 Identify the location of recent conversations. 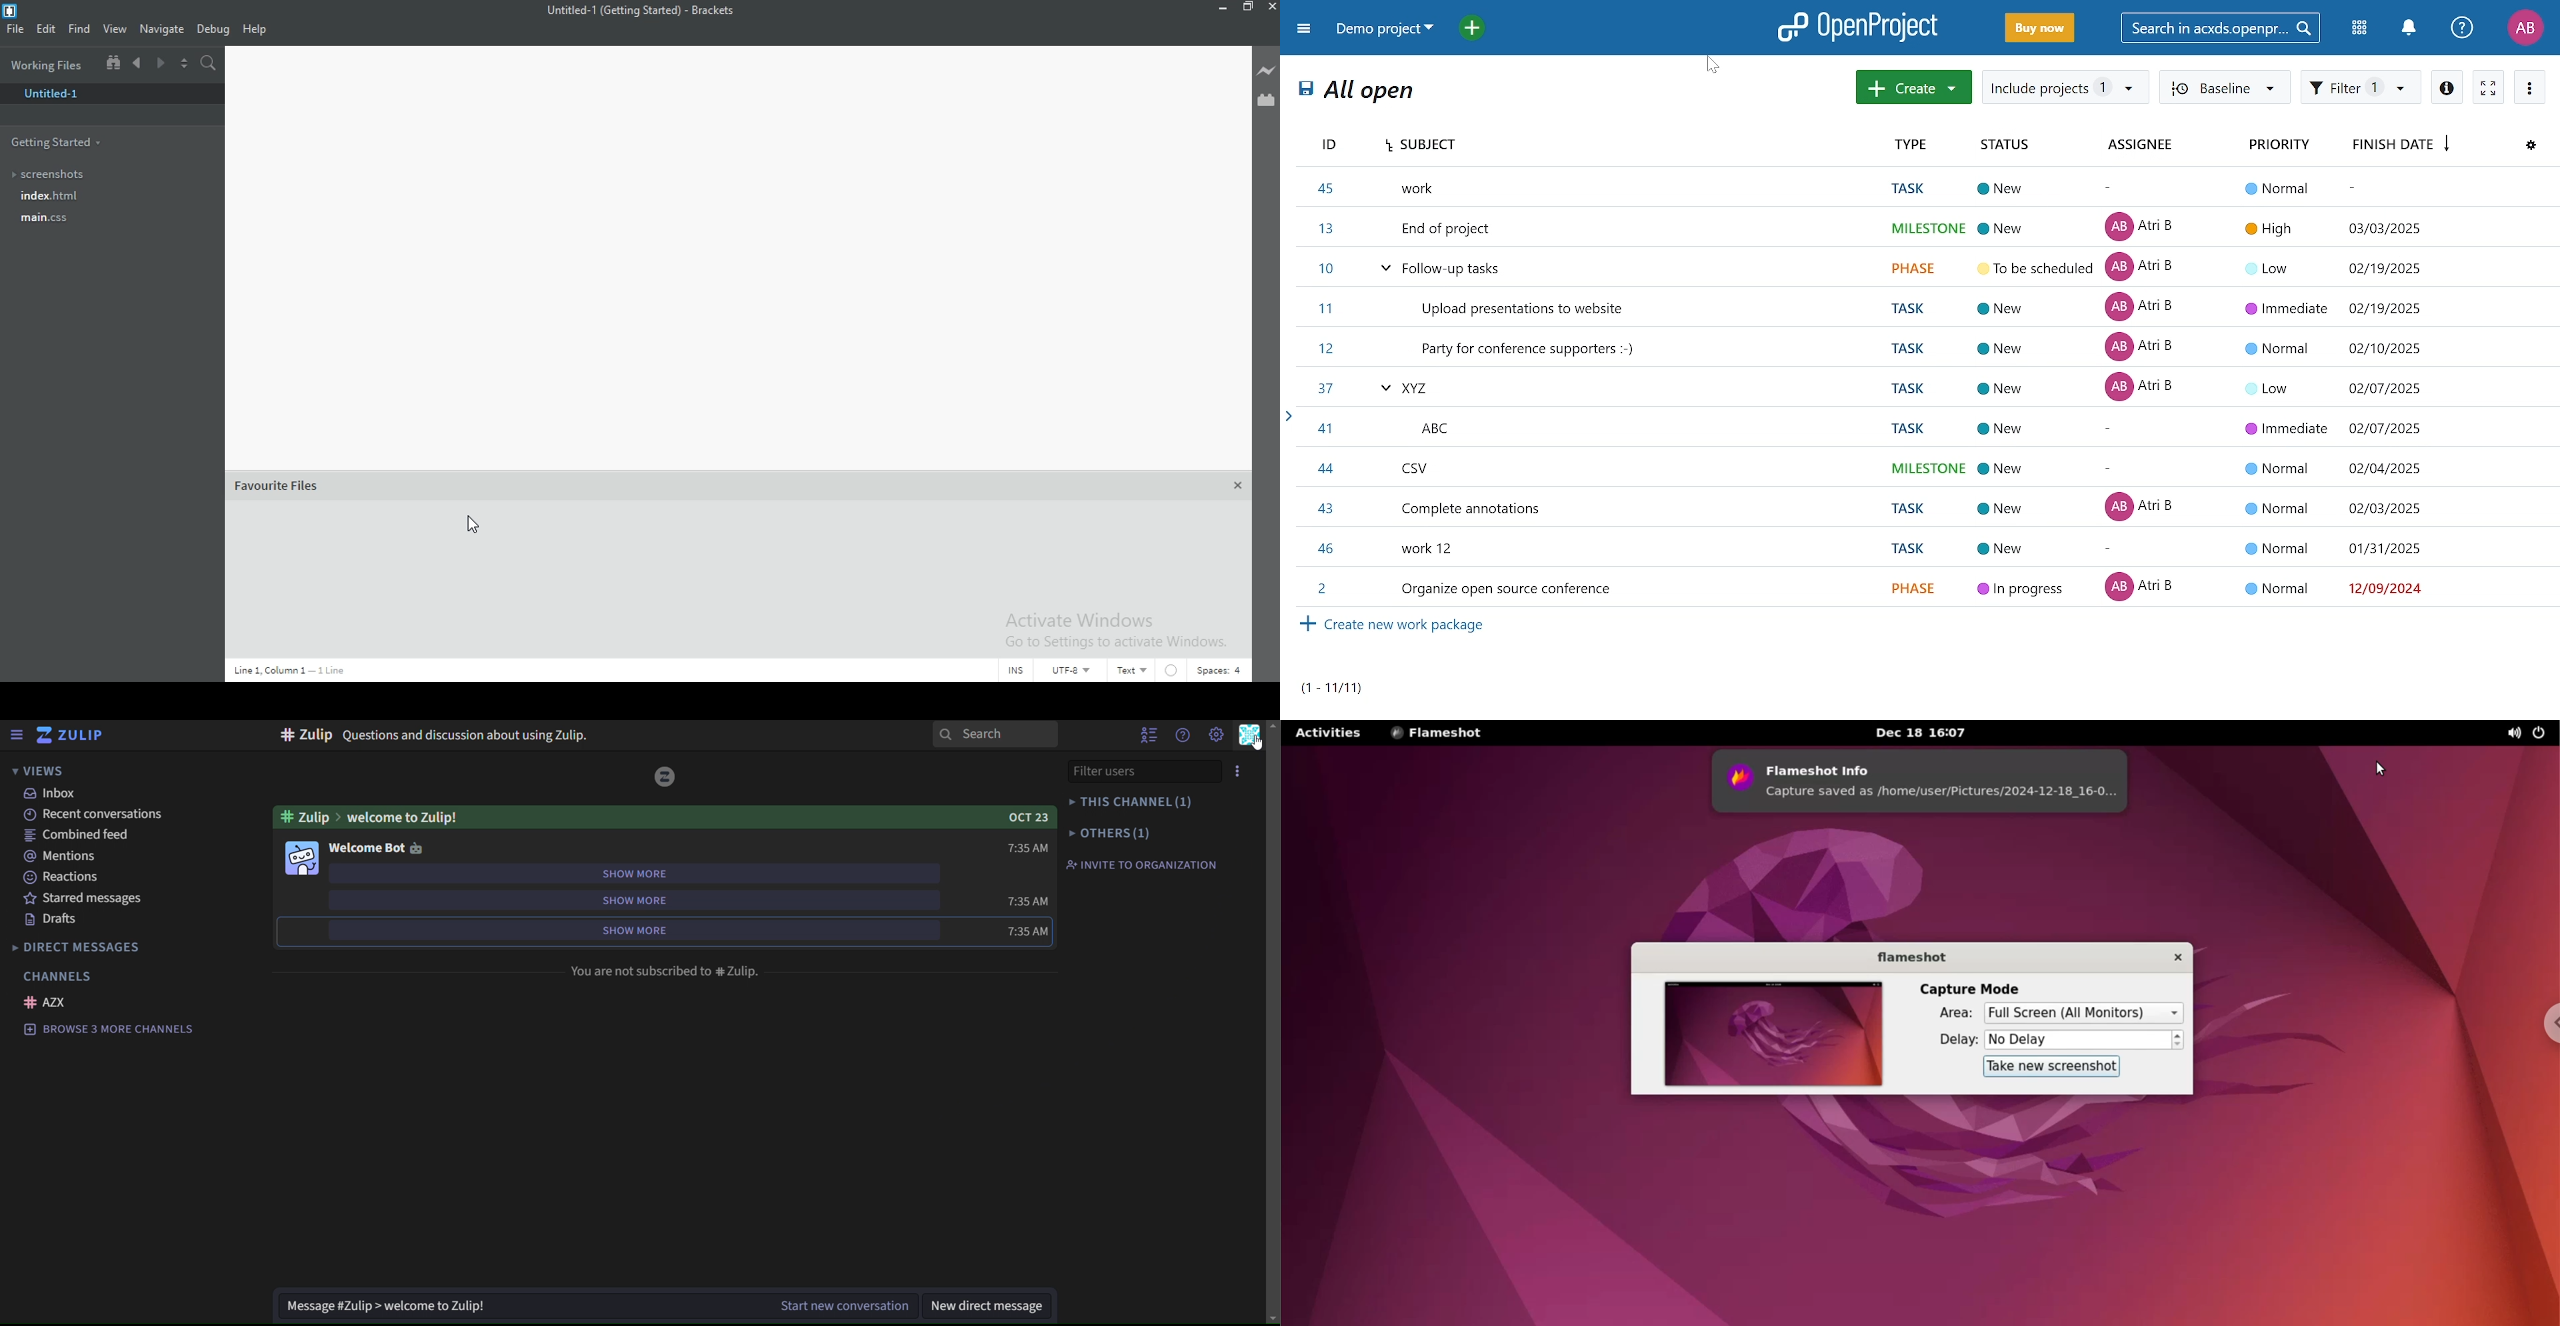
(95, 816).